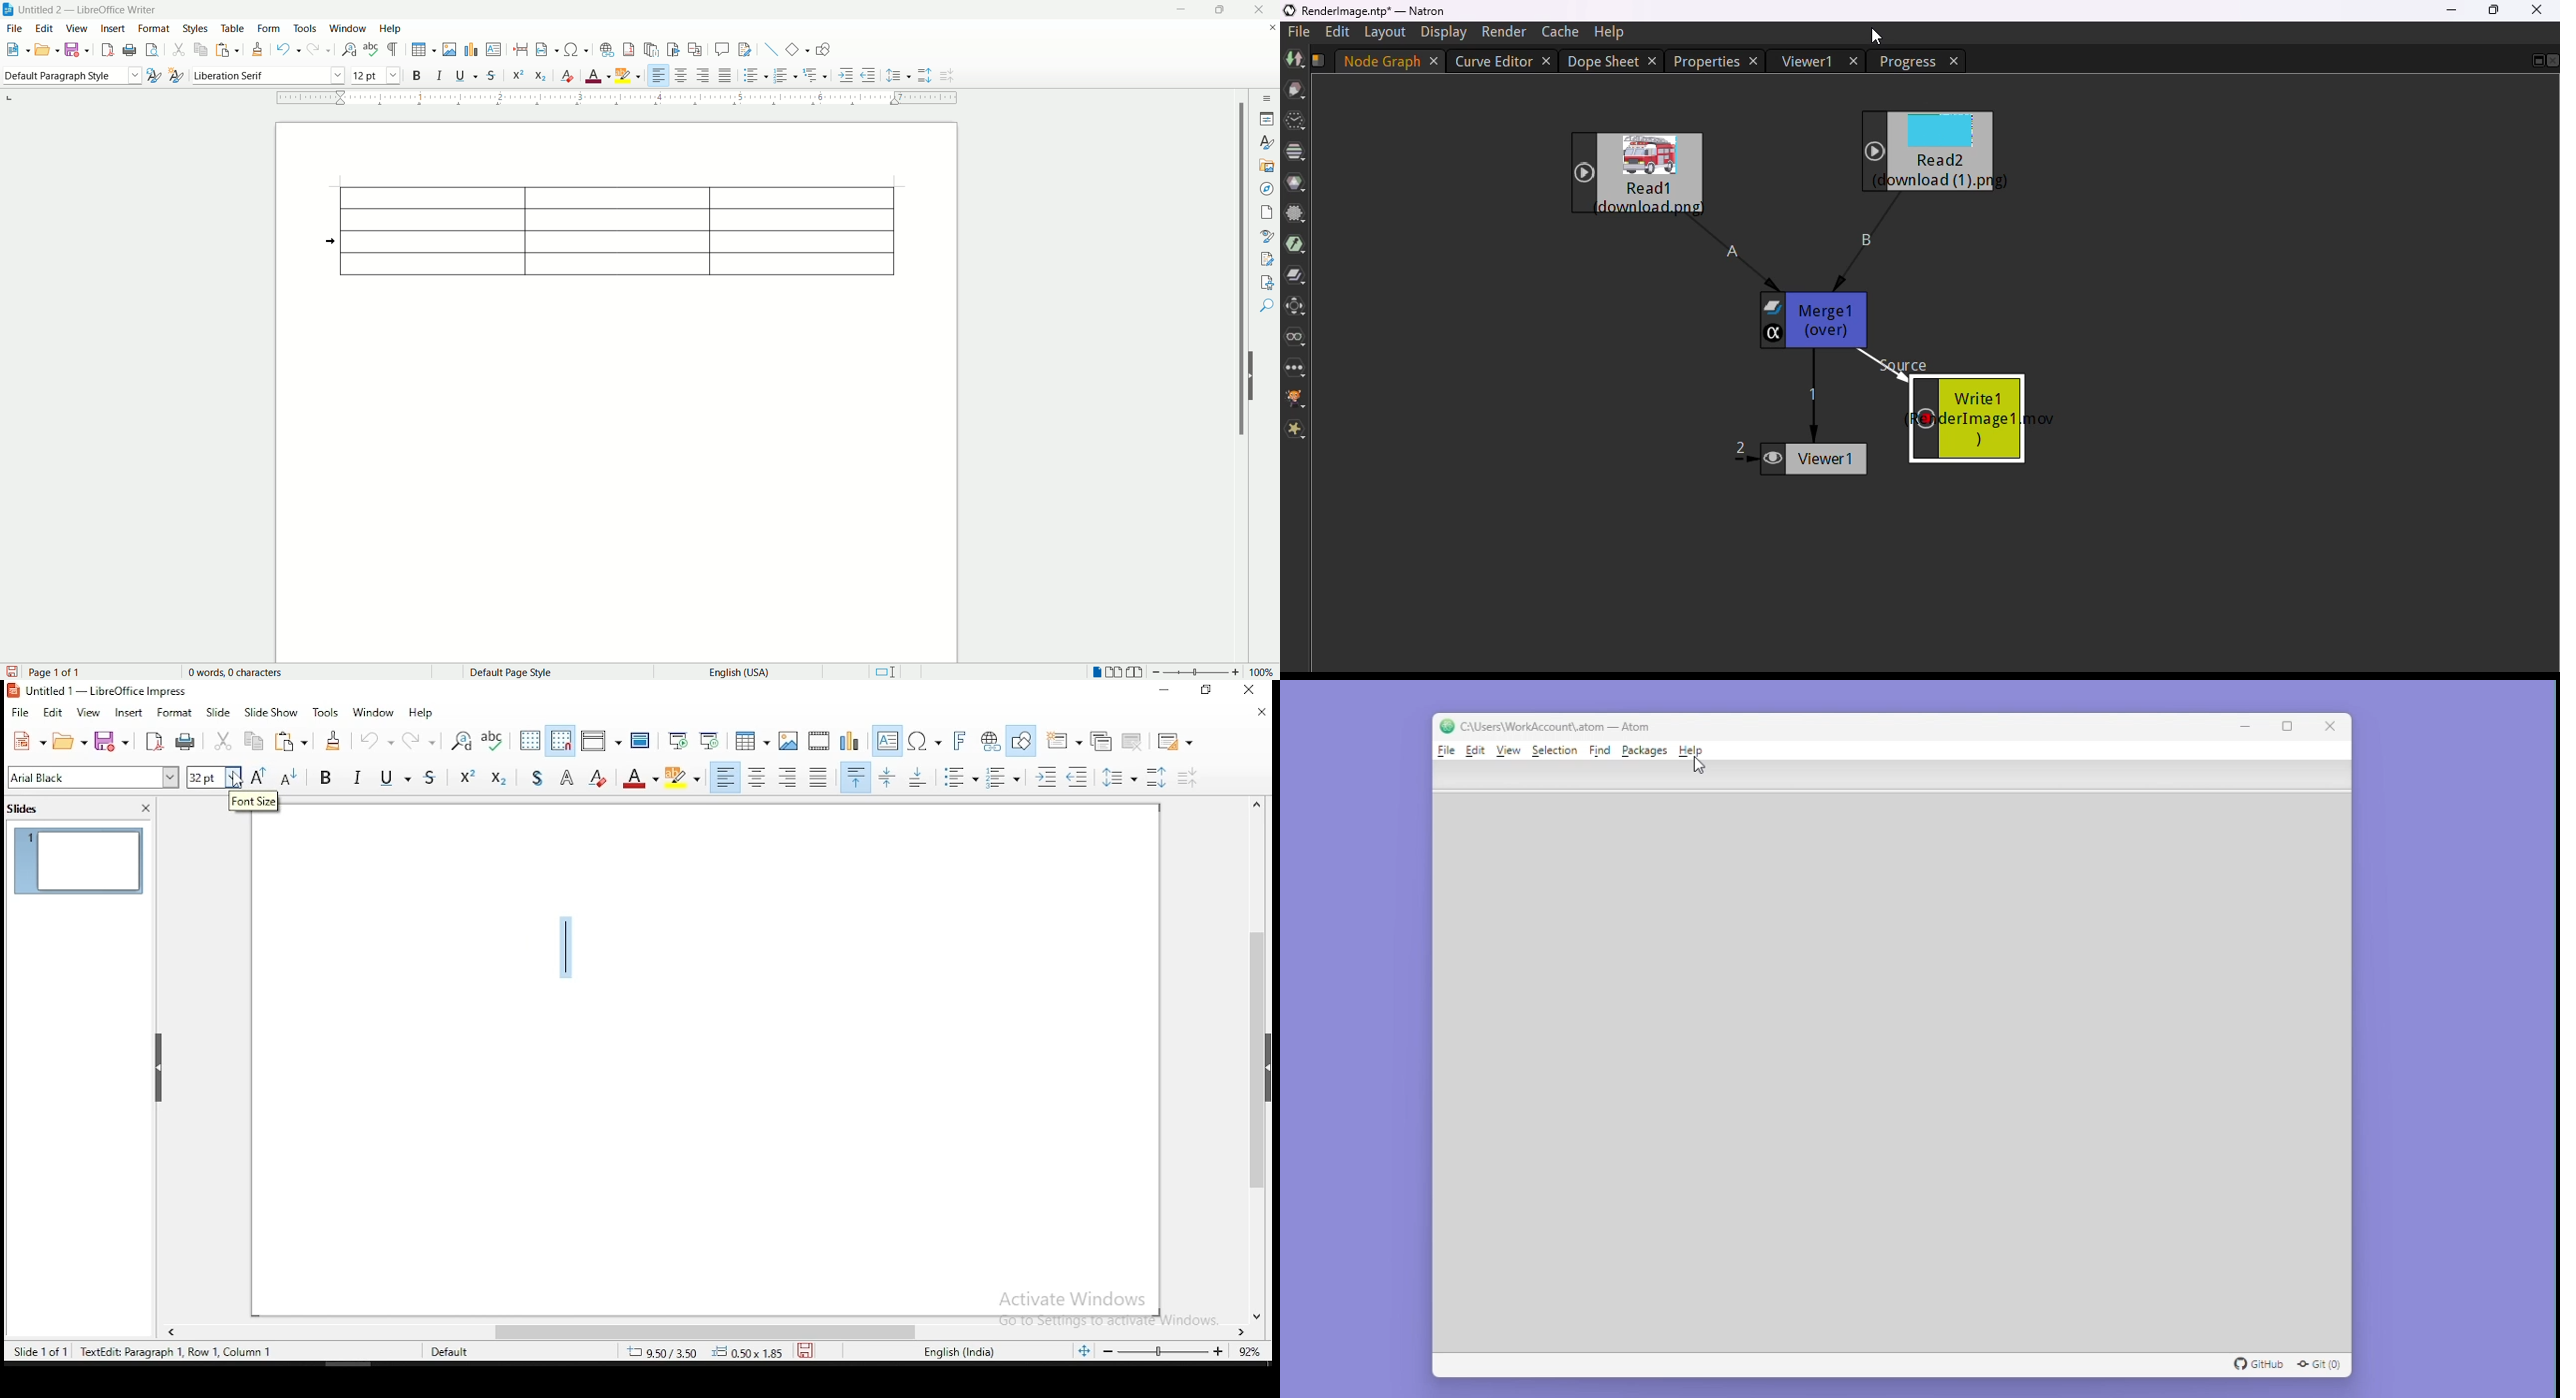  Describe the element at coordinates (565, 944) in the screenshot. I see `Text Cursor` at that location.